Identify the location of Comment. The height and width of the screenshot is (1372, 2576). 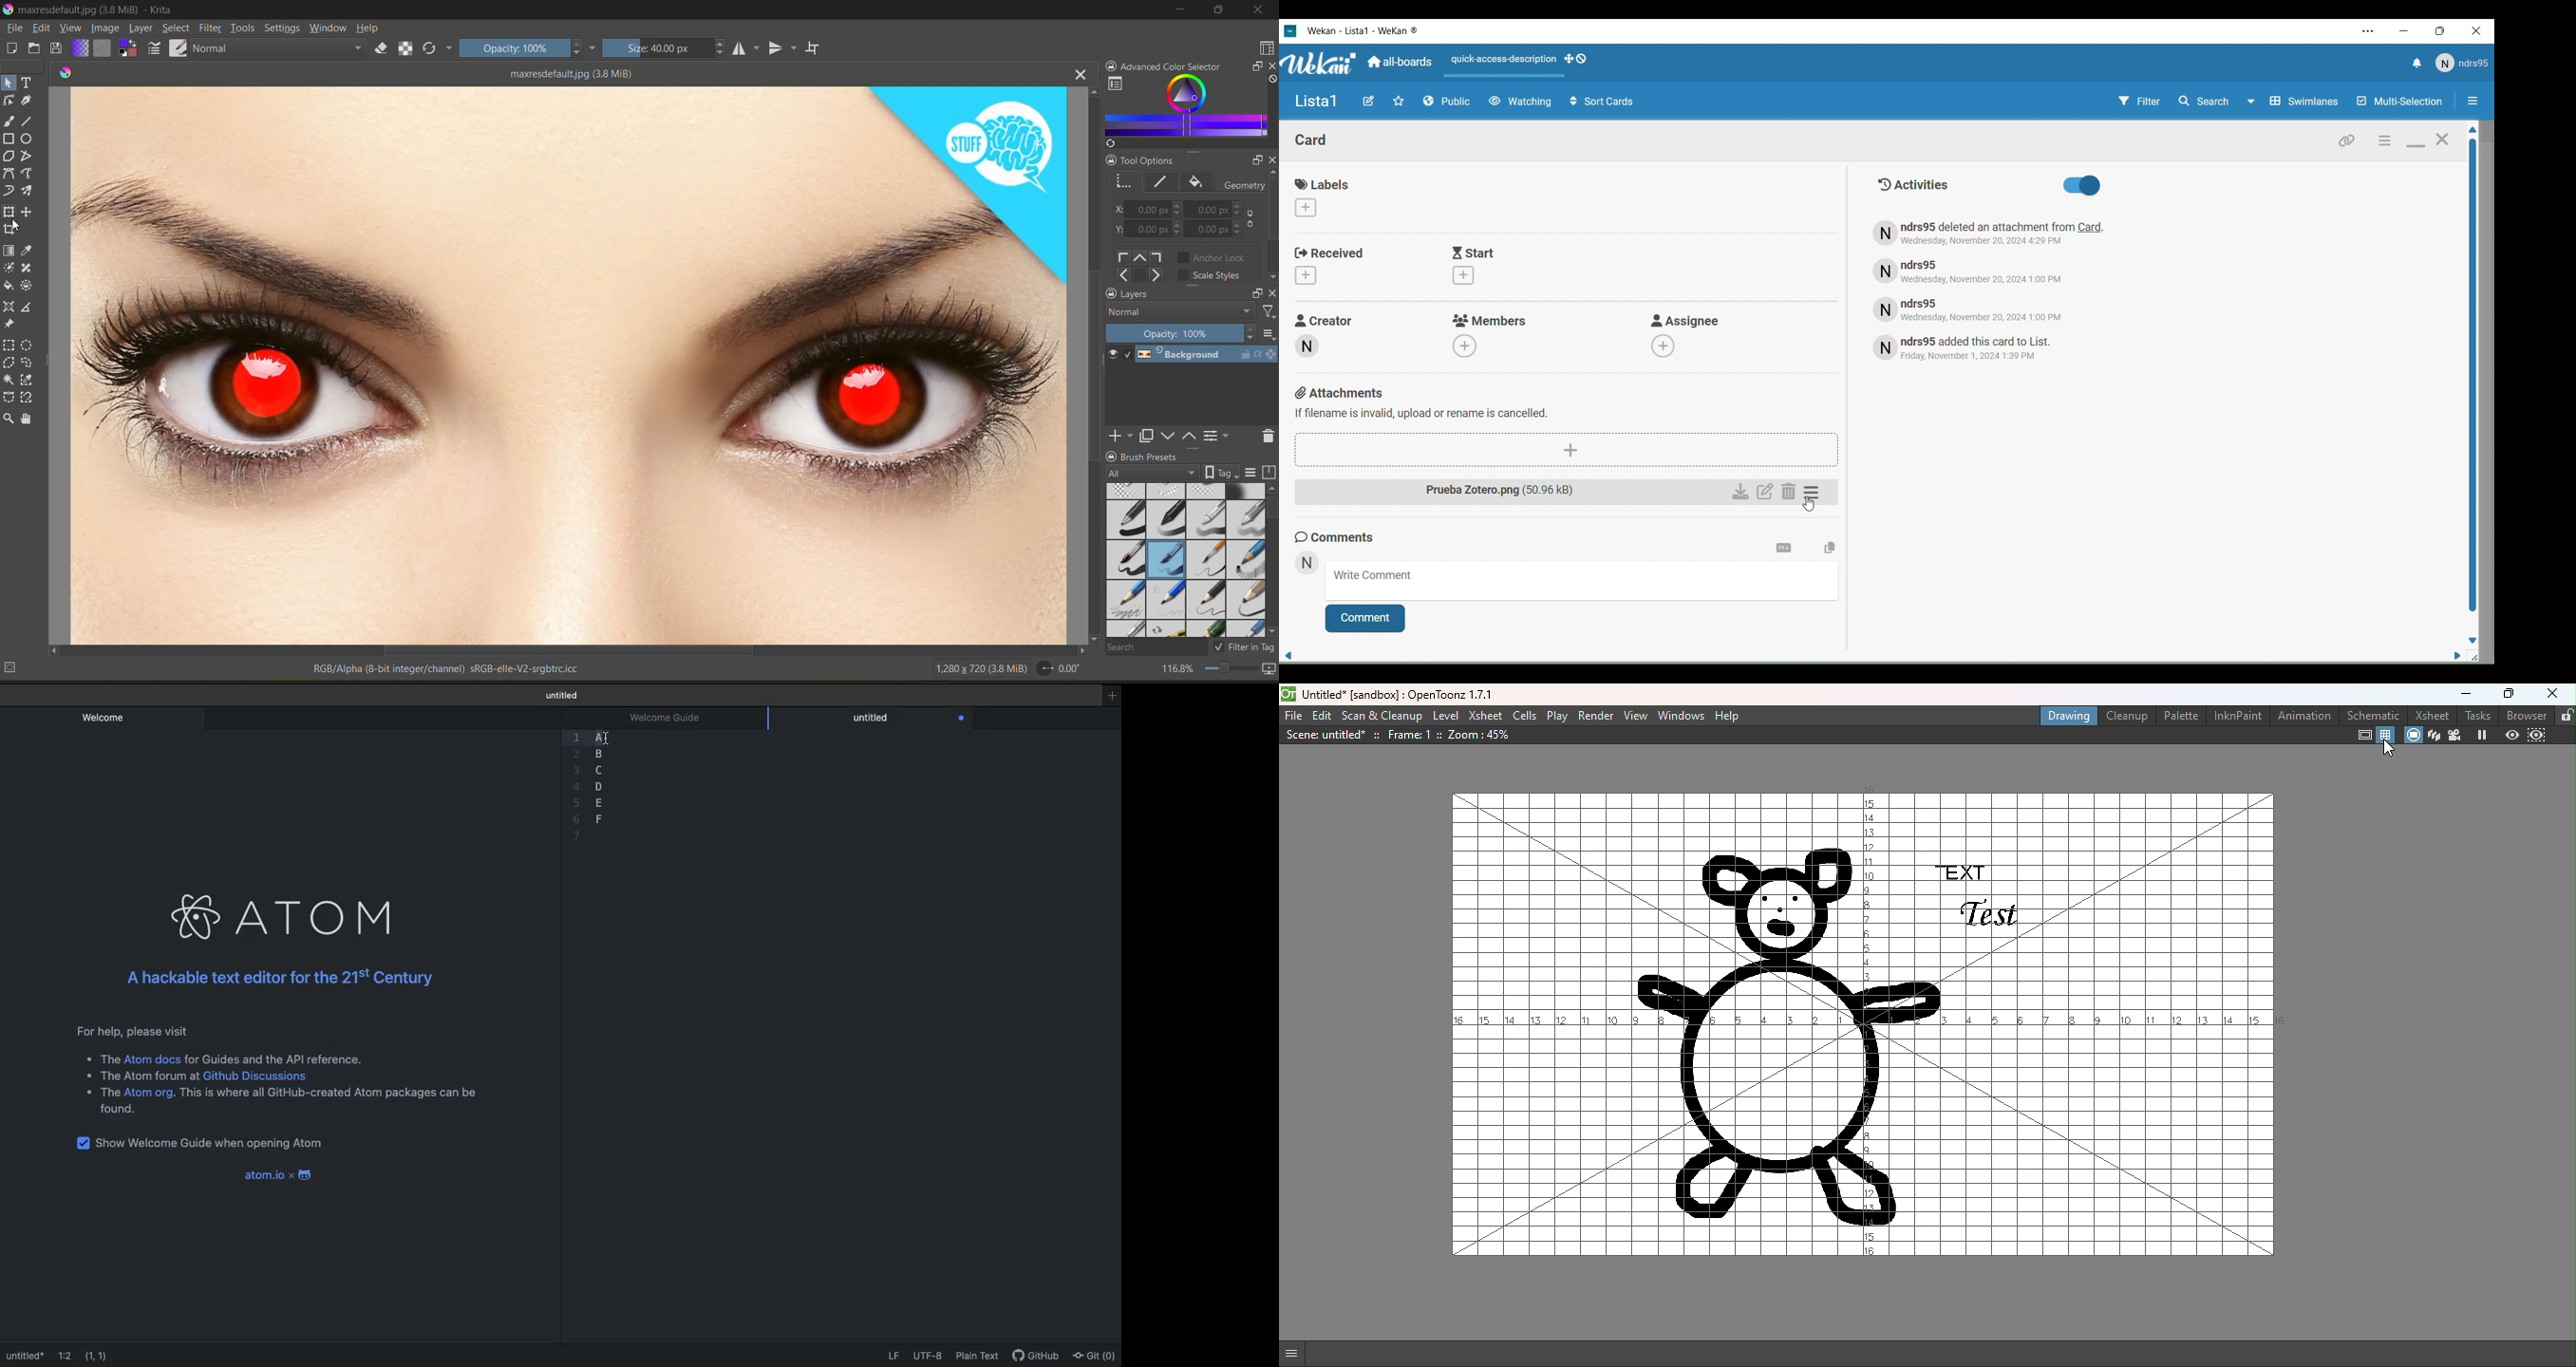
(1366, 618).